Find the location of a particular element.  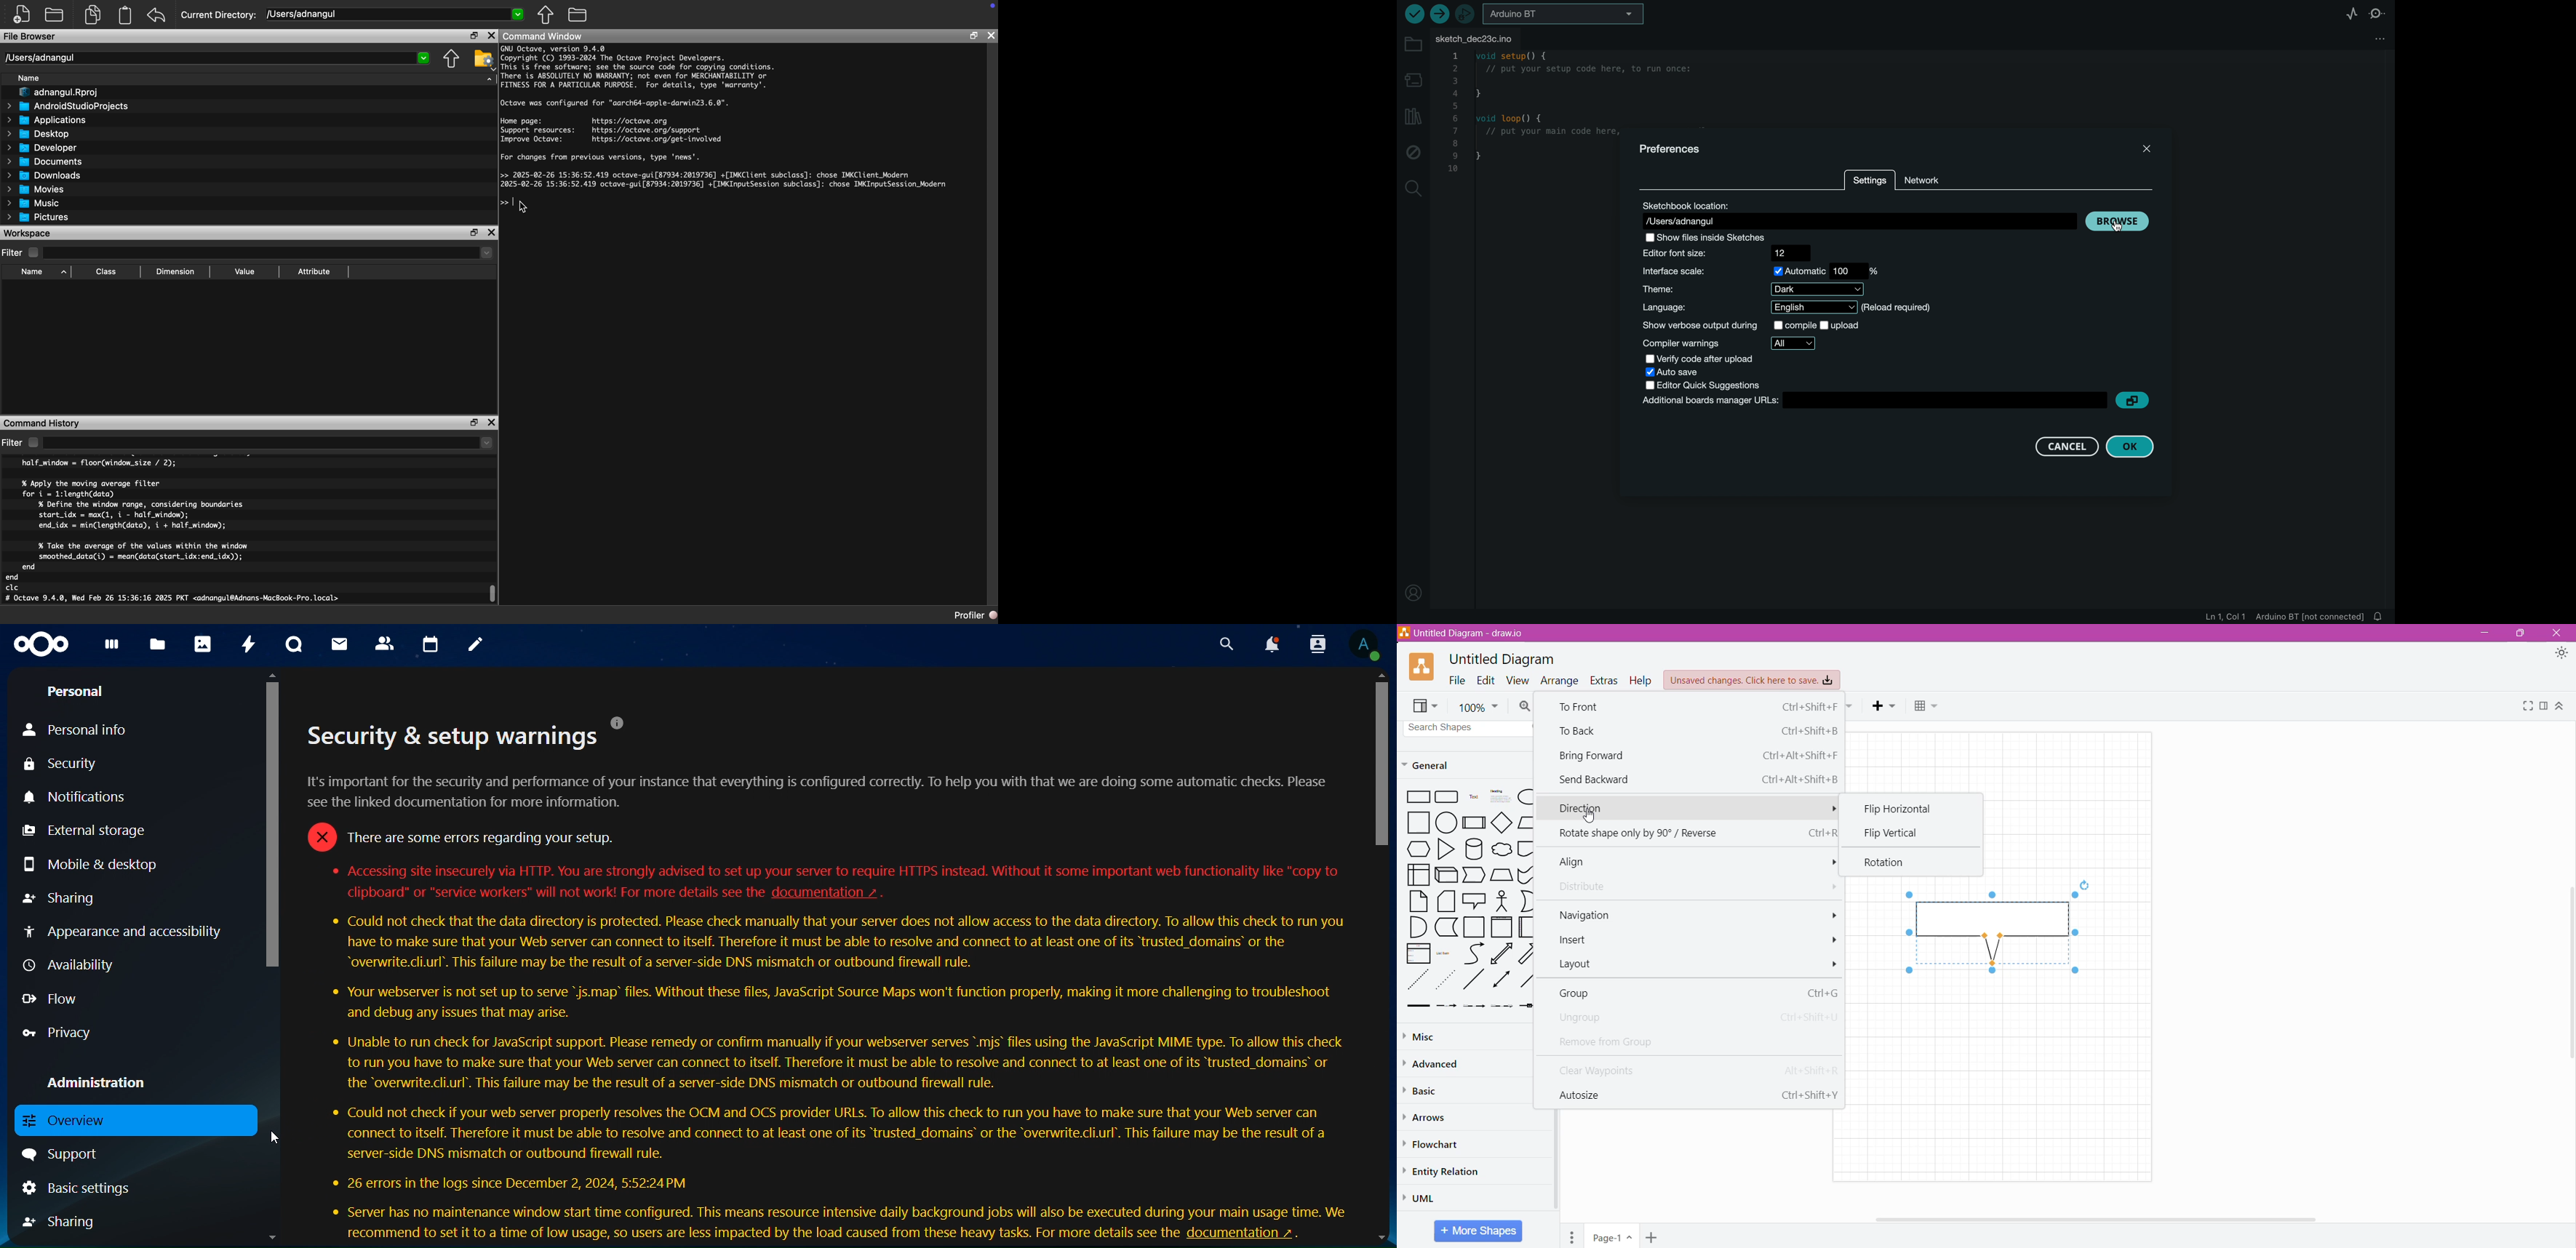

Untitled Diagram is located at coordinates (1502, 660).